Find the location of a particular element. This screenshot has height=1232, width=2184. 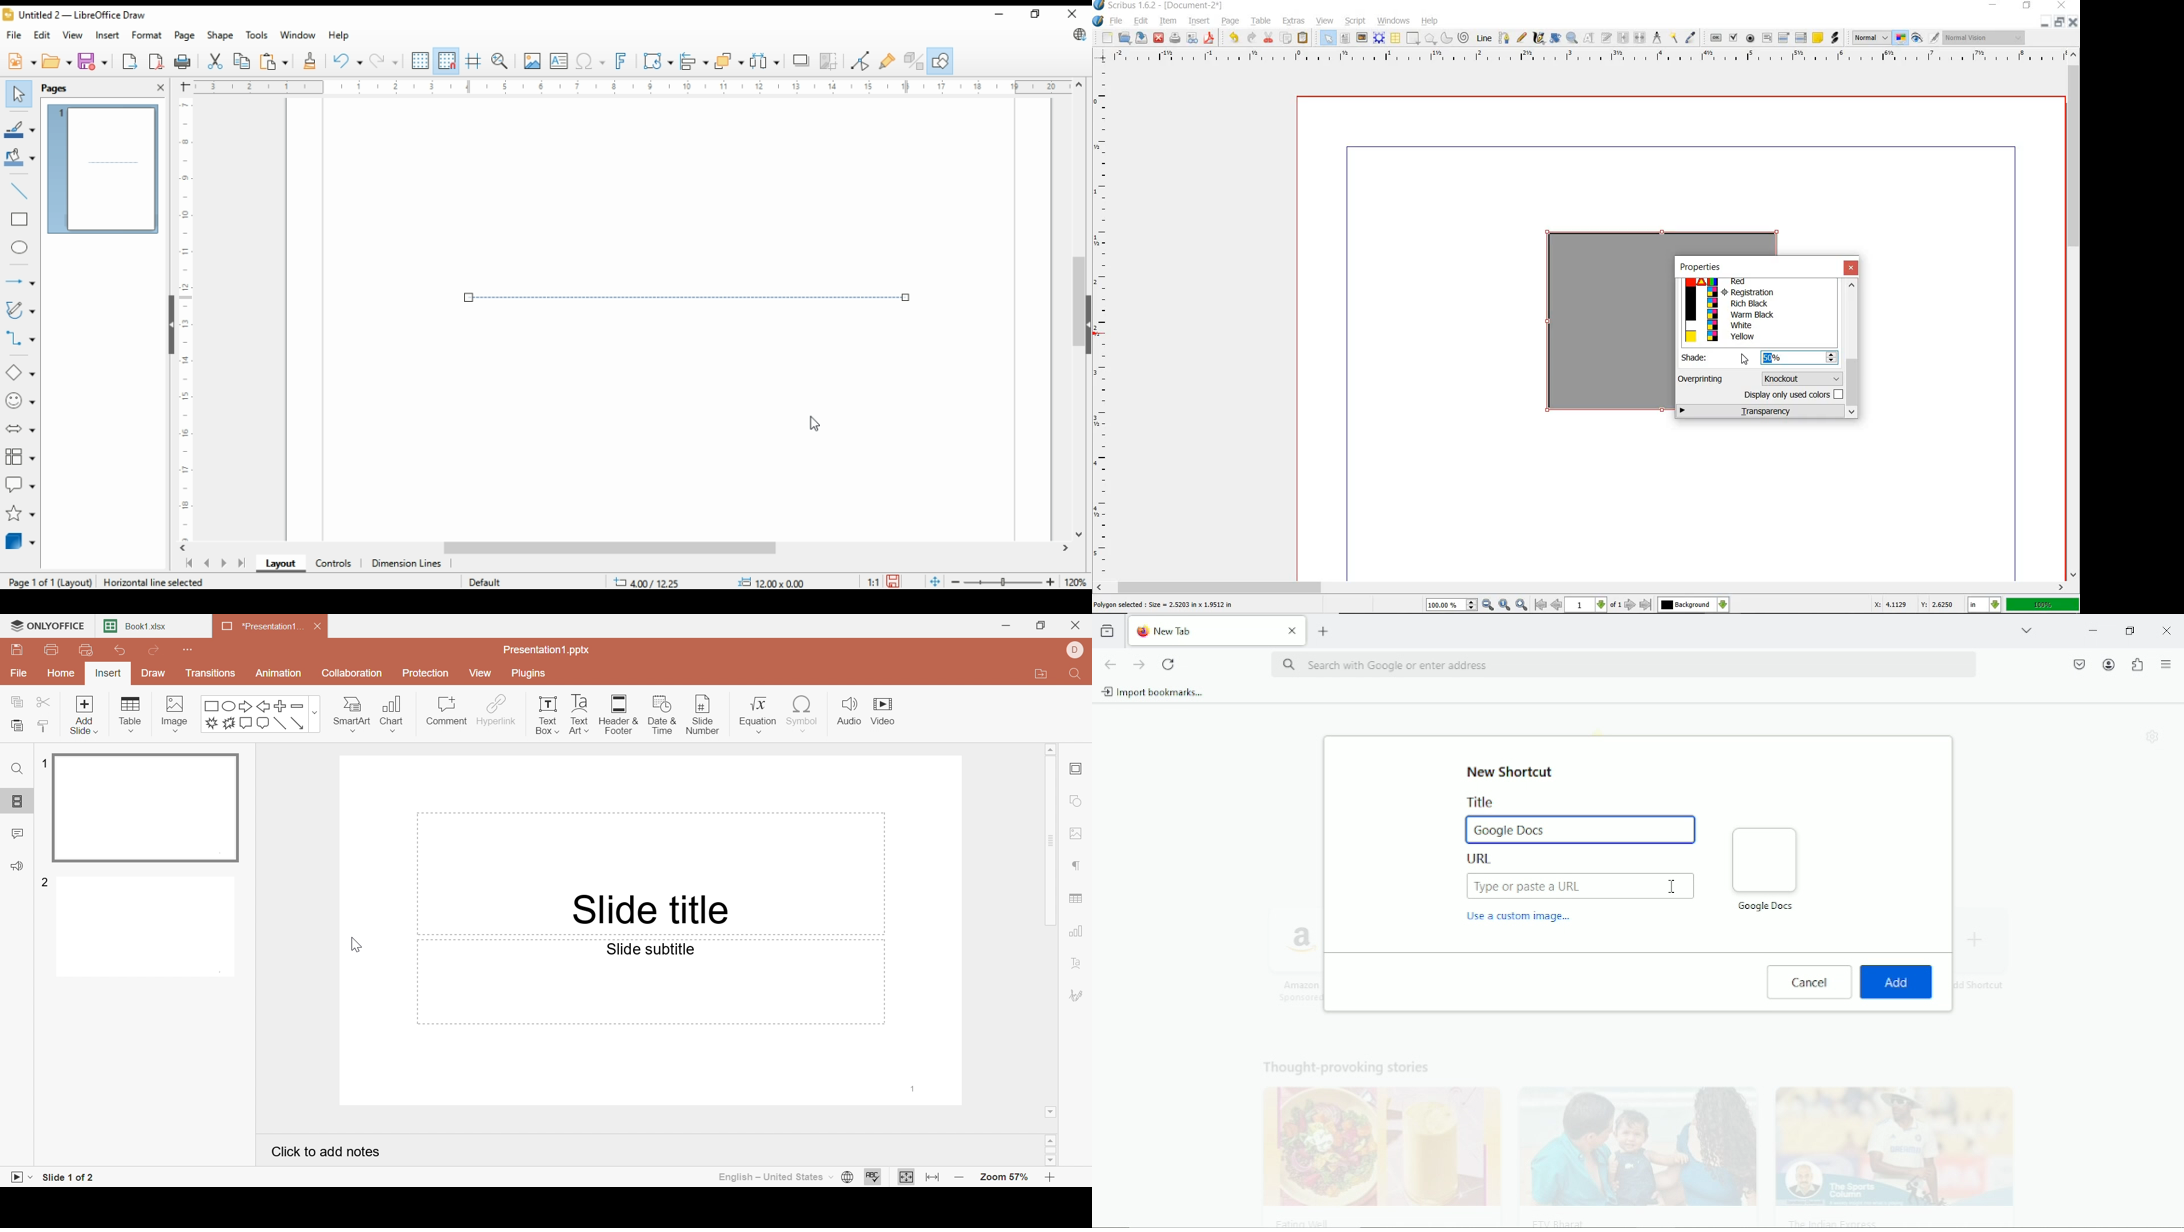

spiral is located at coordinates (1465, 39).